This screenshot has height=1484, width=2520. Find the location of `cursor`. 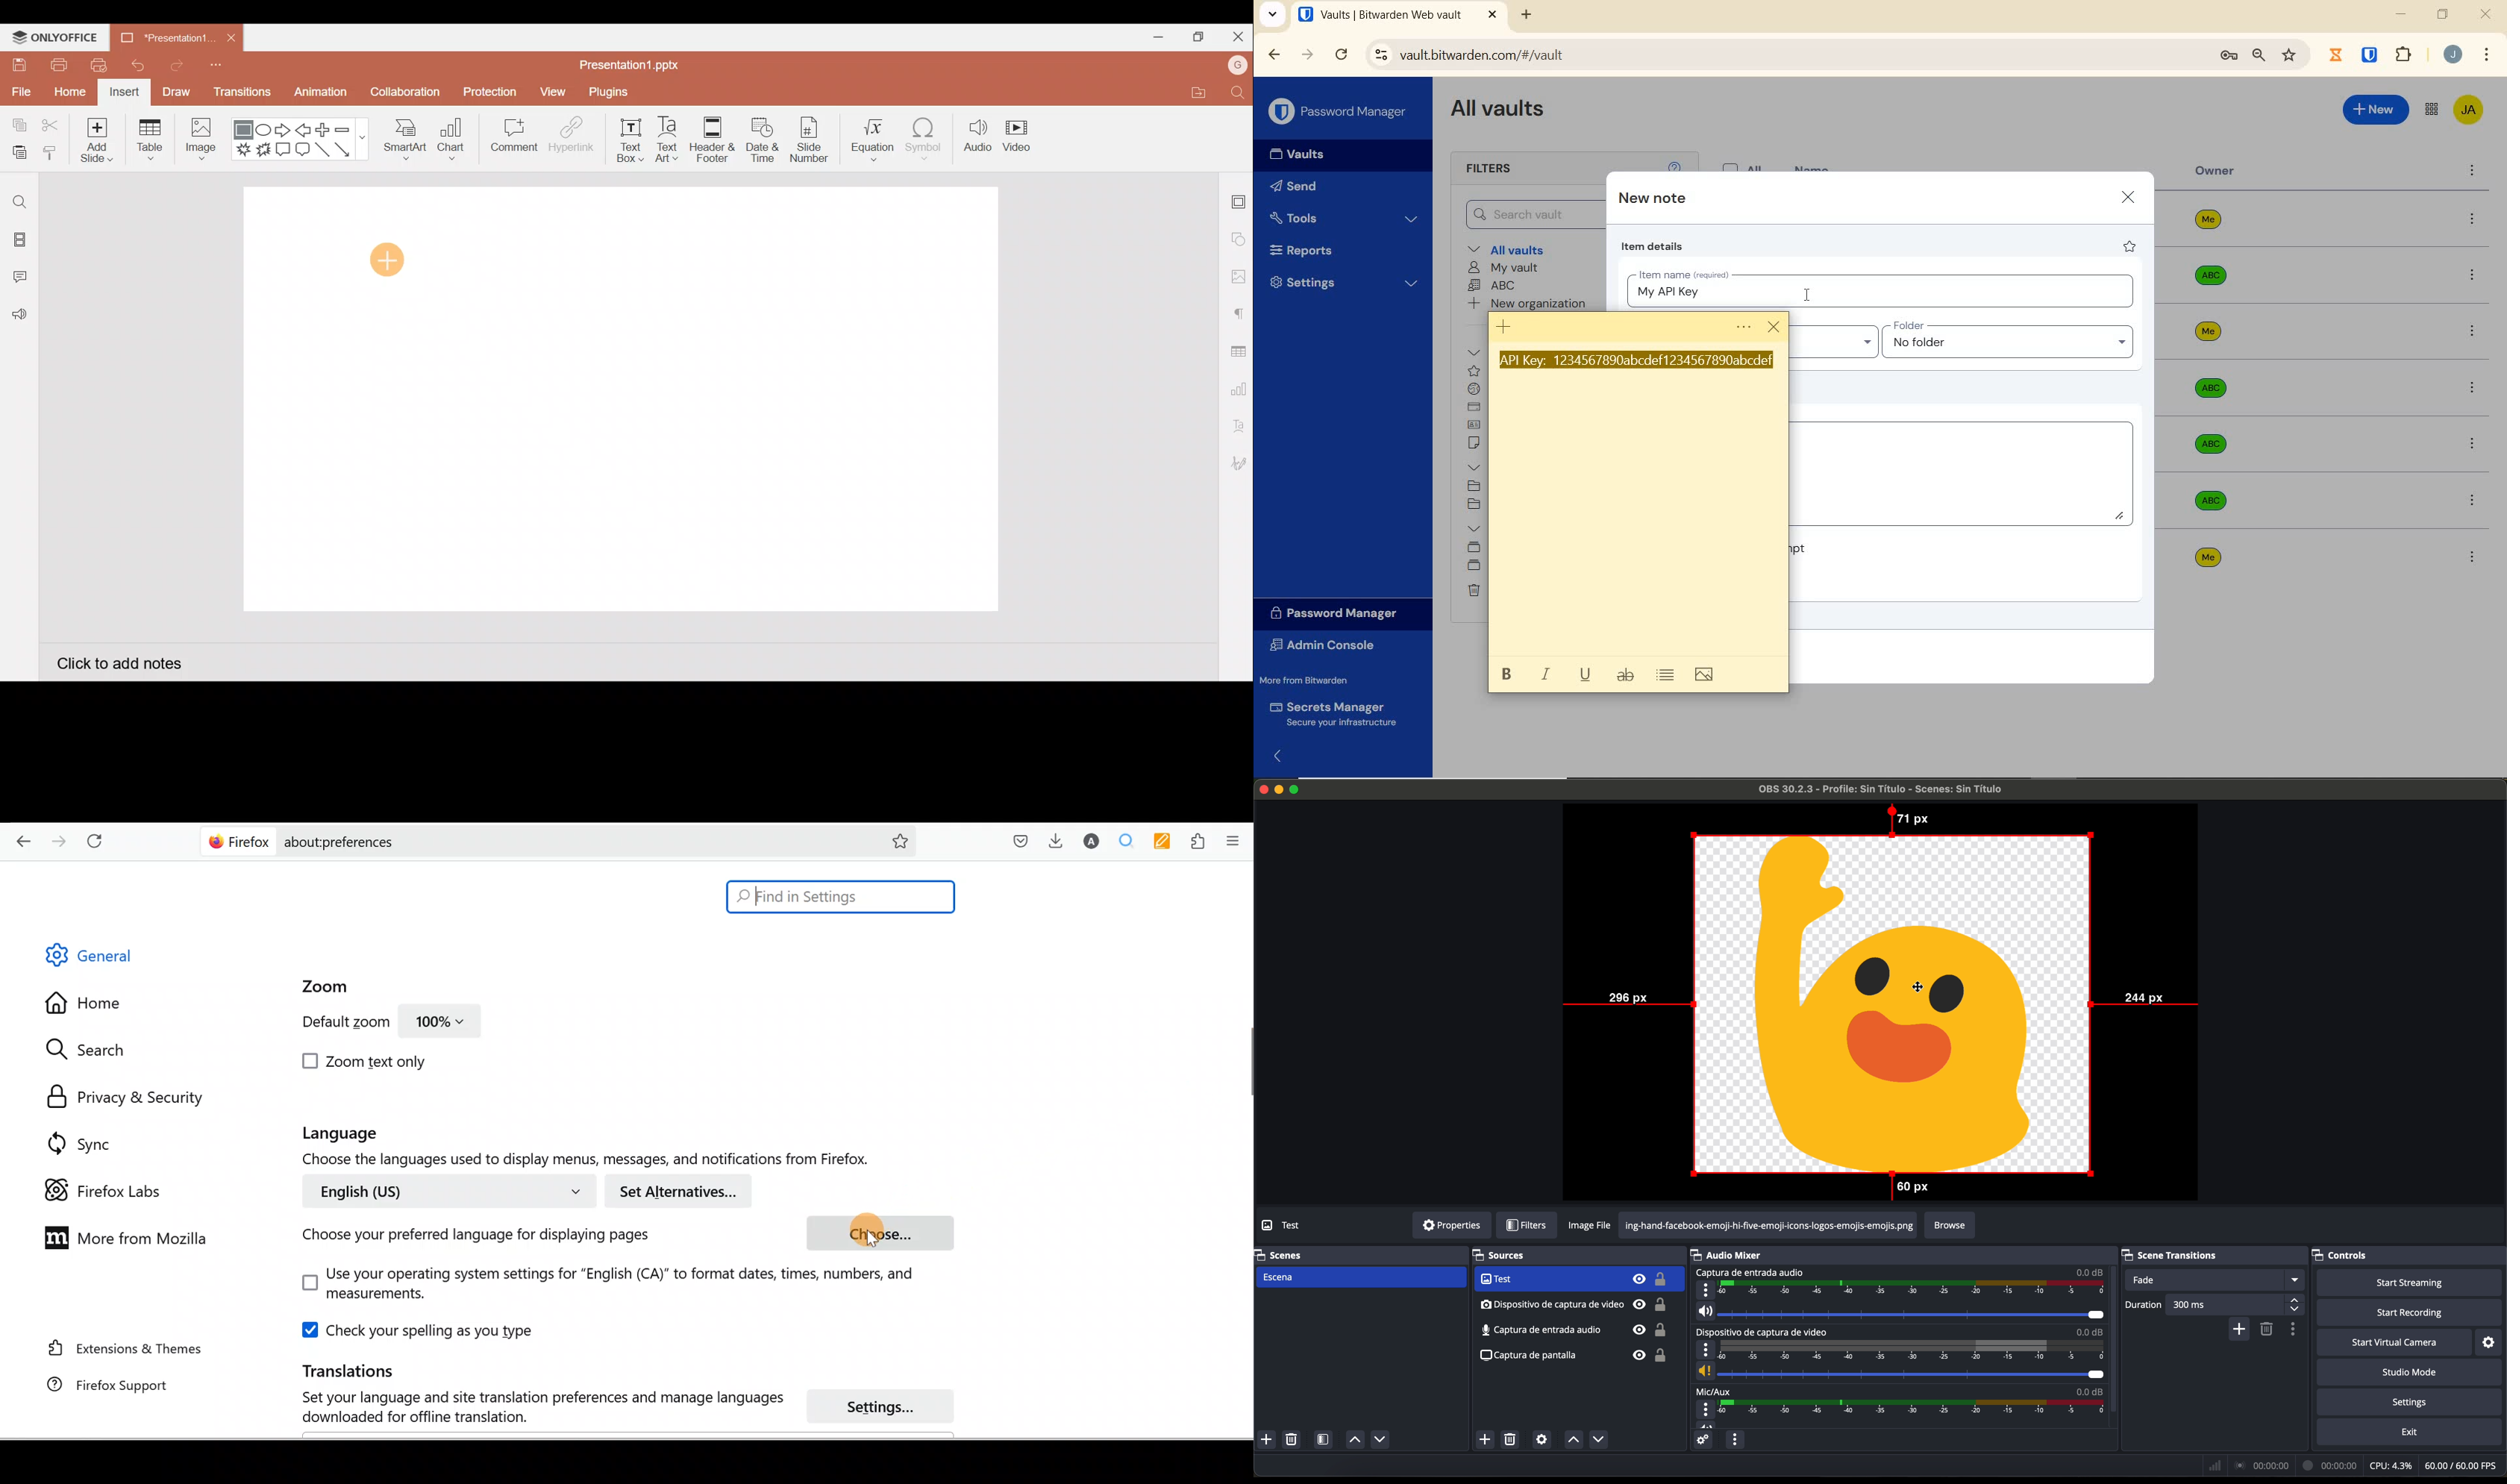

cursor is located at coordinates (1775, 328).